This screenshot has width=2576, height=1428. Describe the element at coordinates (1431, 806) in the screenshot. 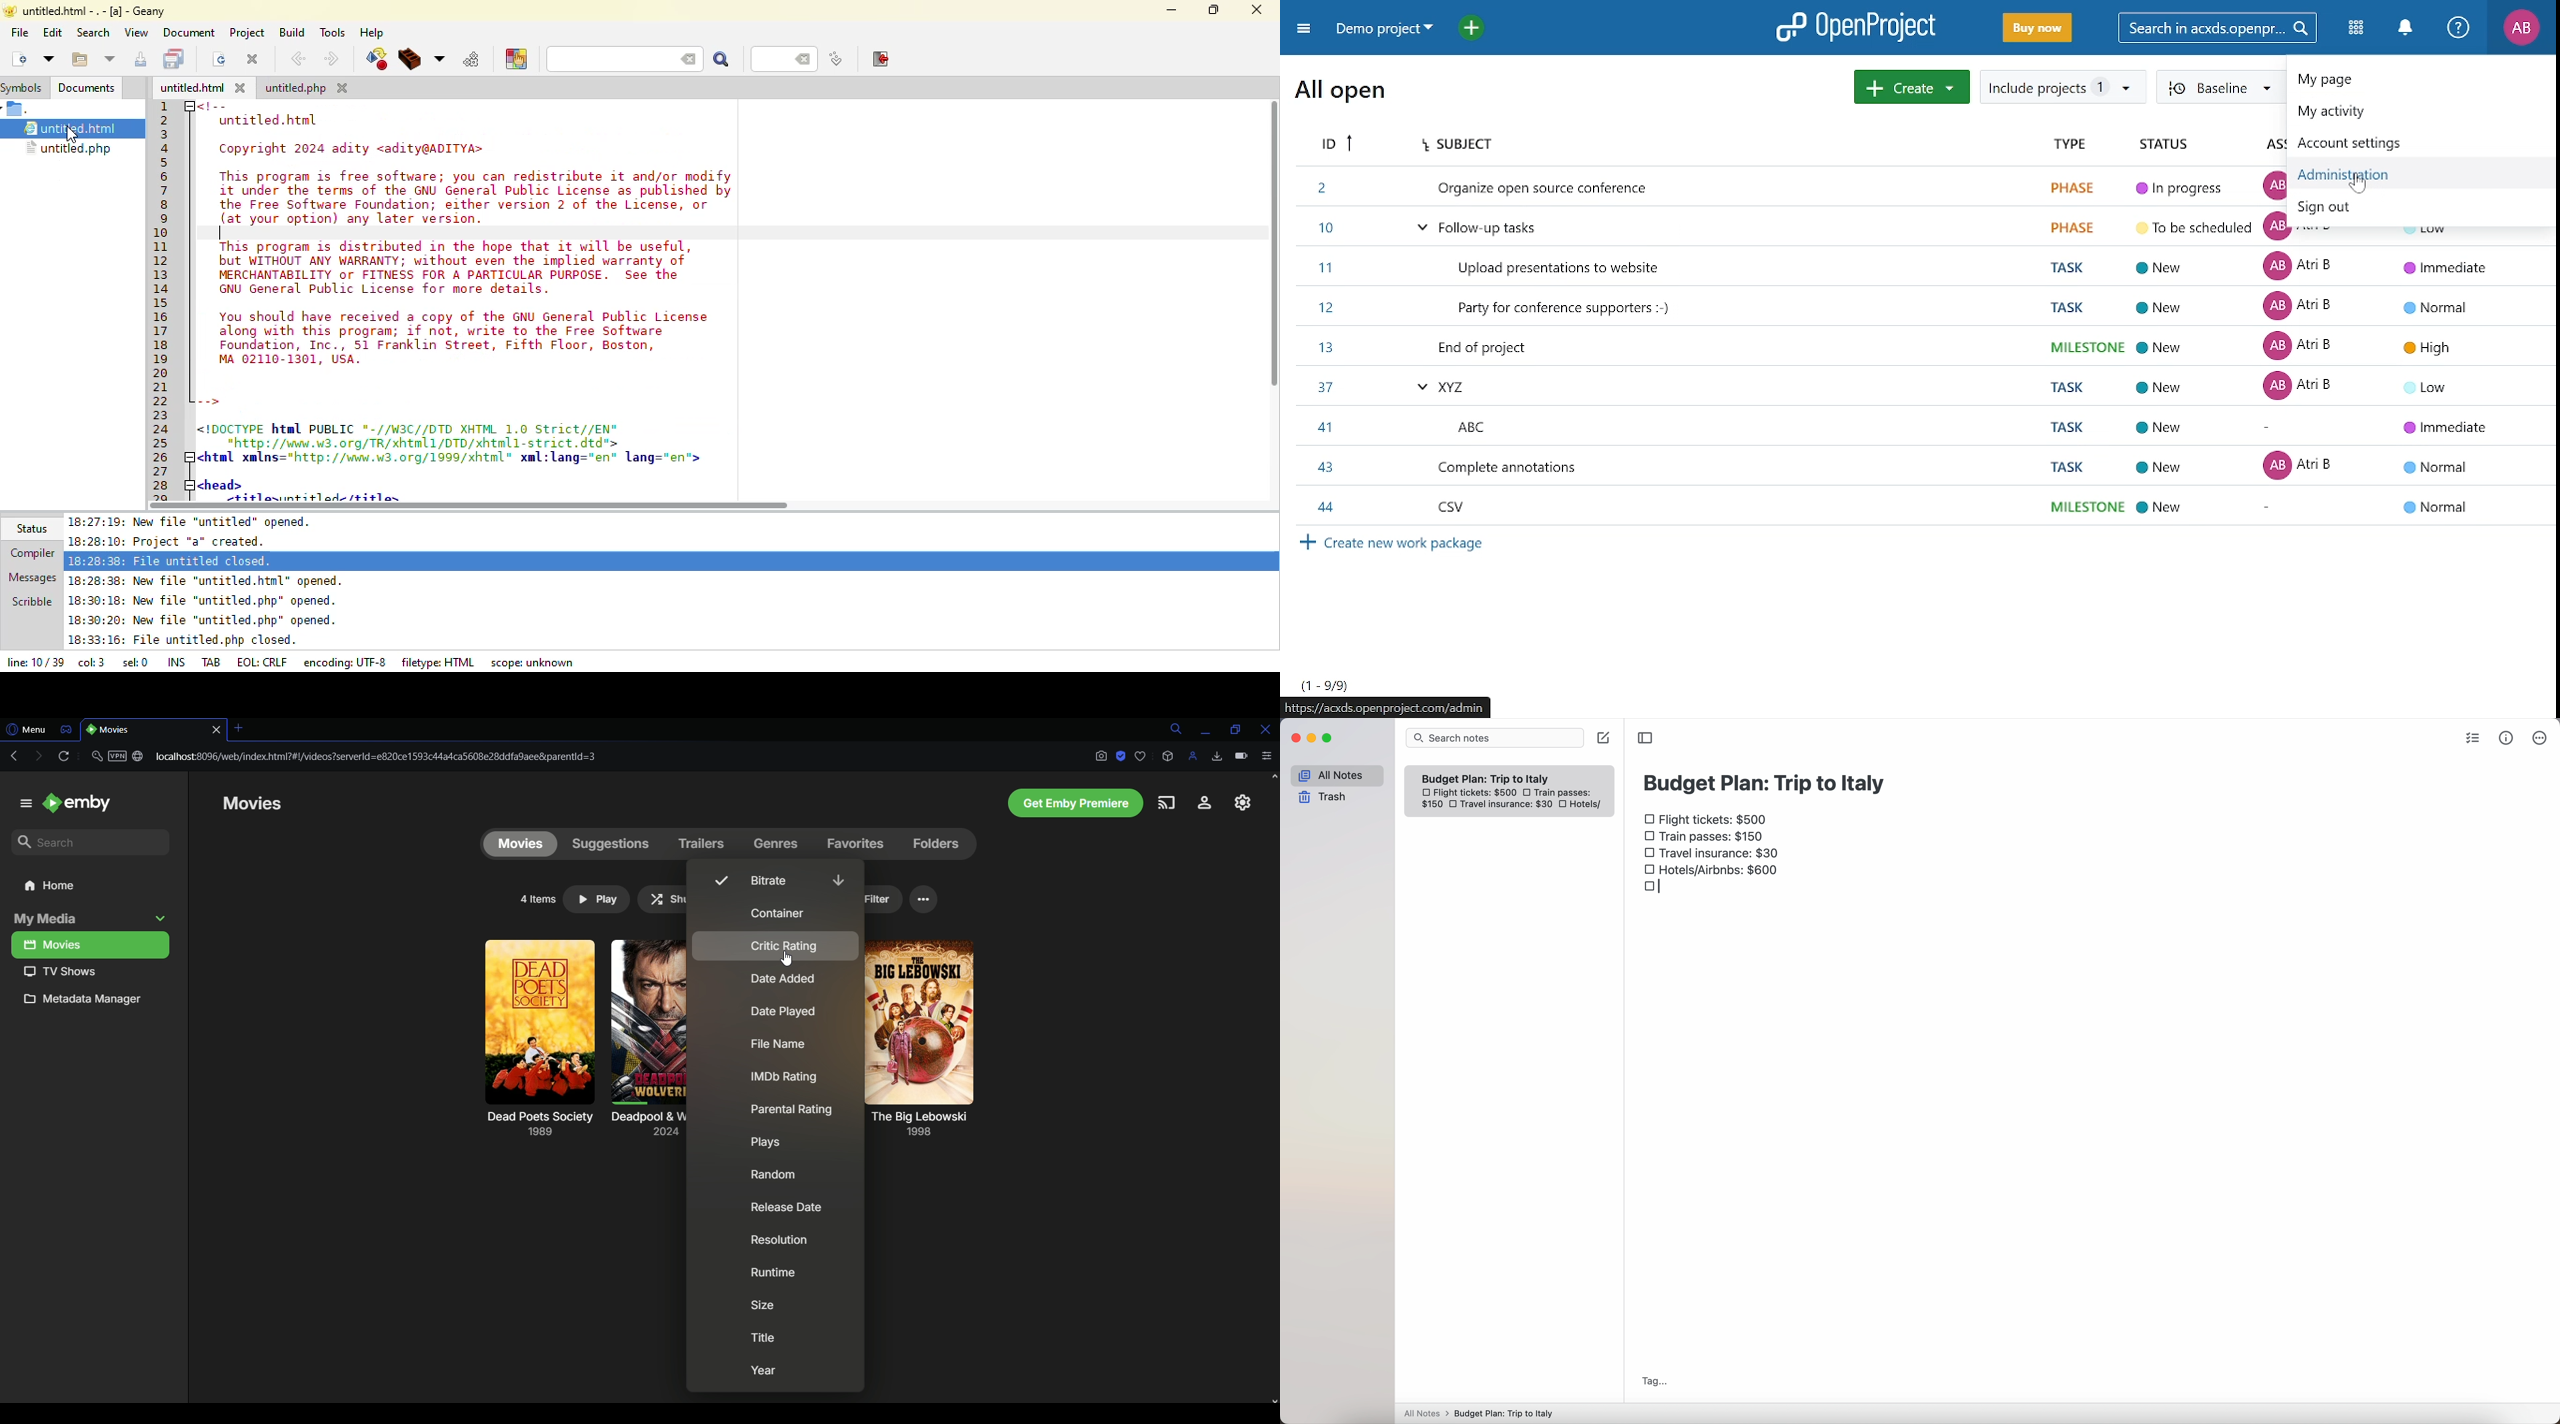

I see `150` at that location.